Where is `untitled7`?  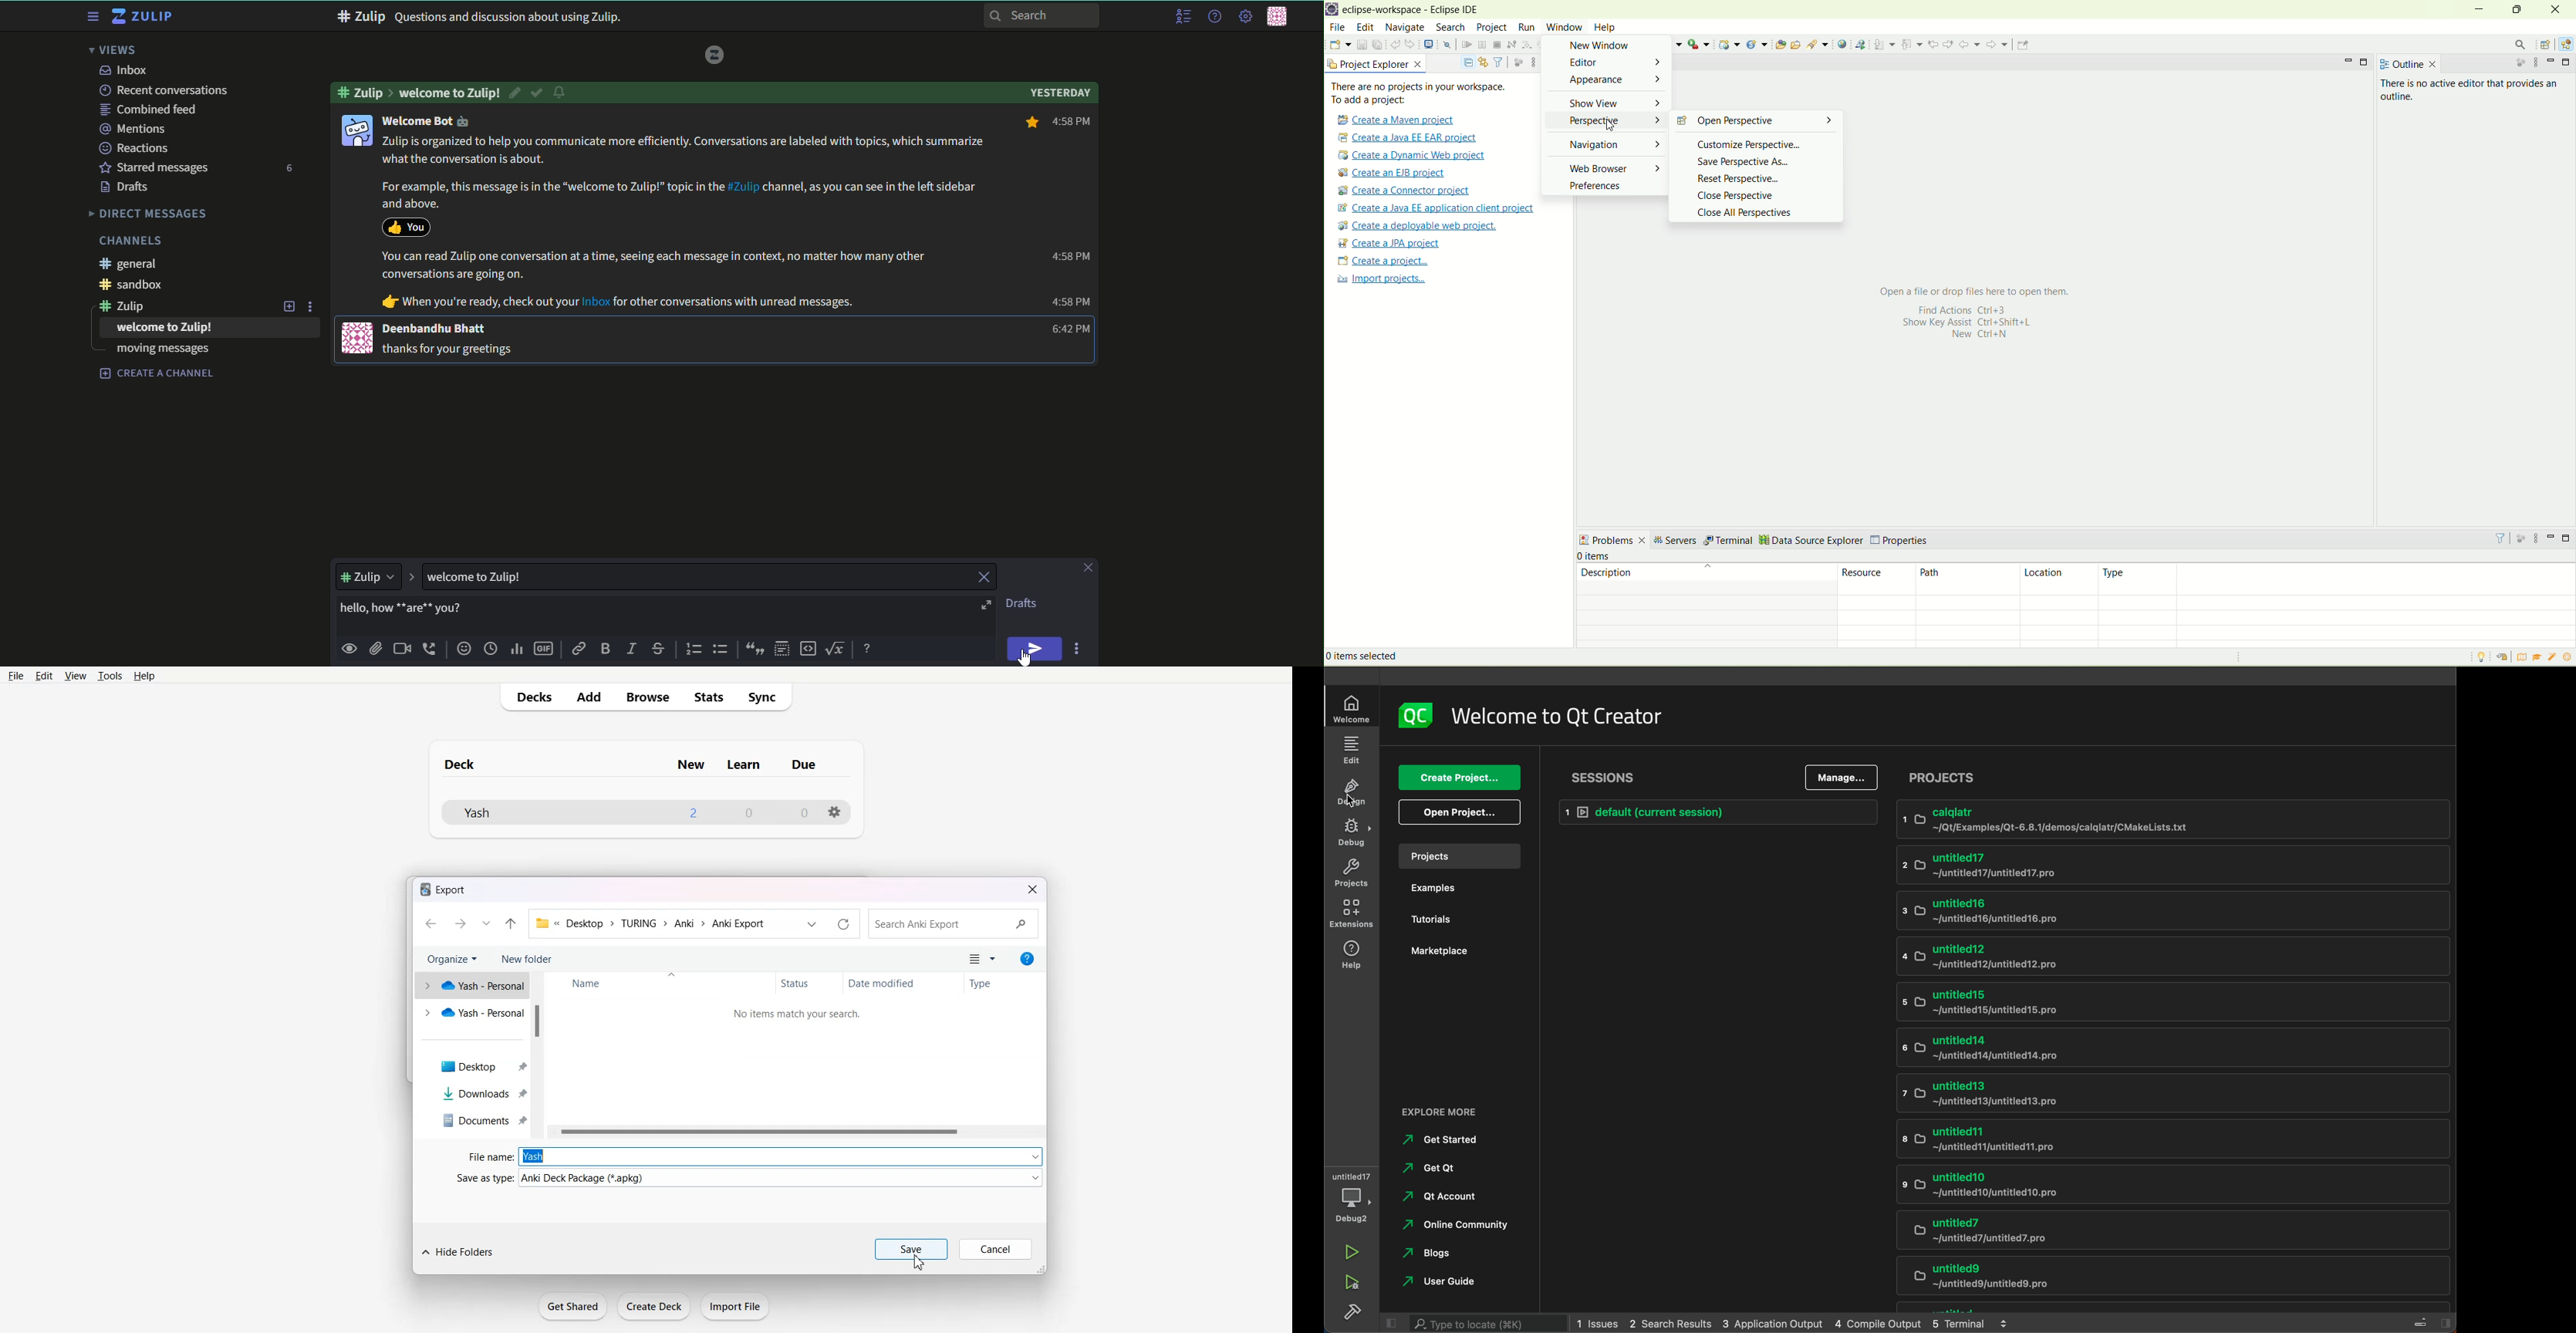 untitled7 is located at coordinates (2158, 1230).